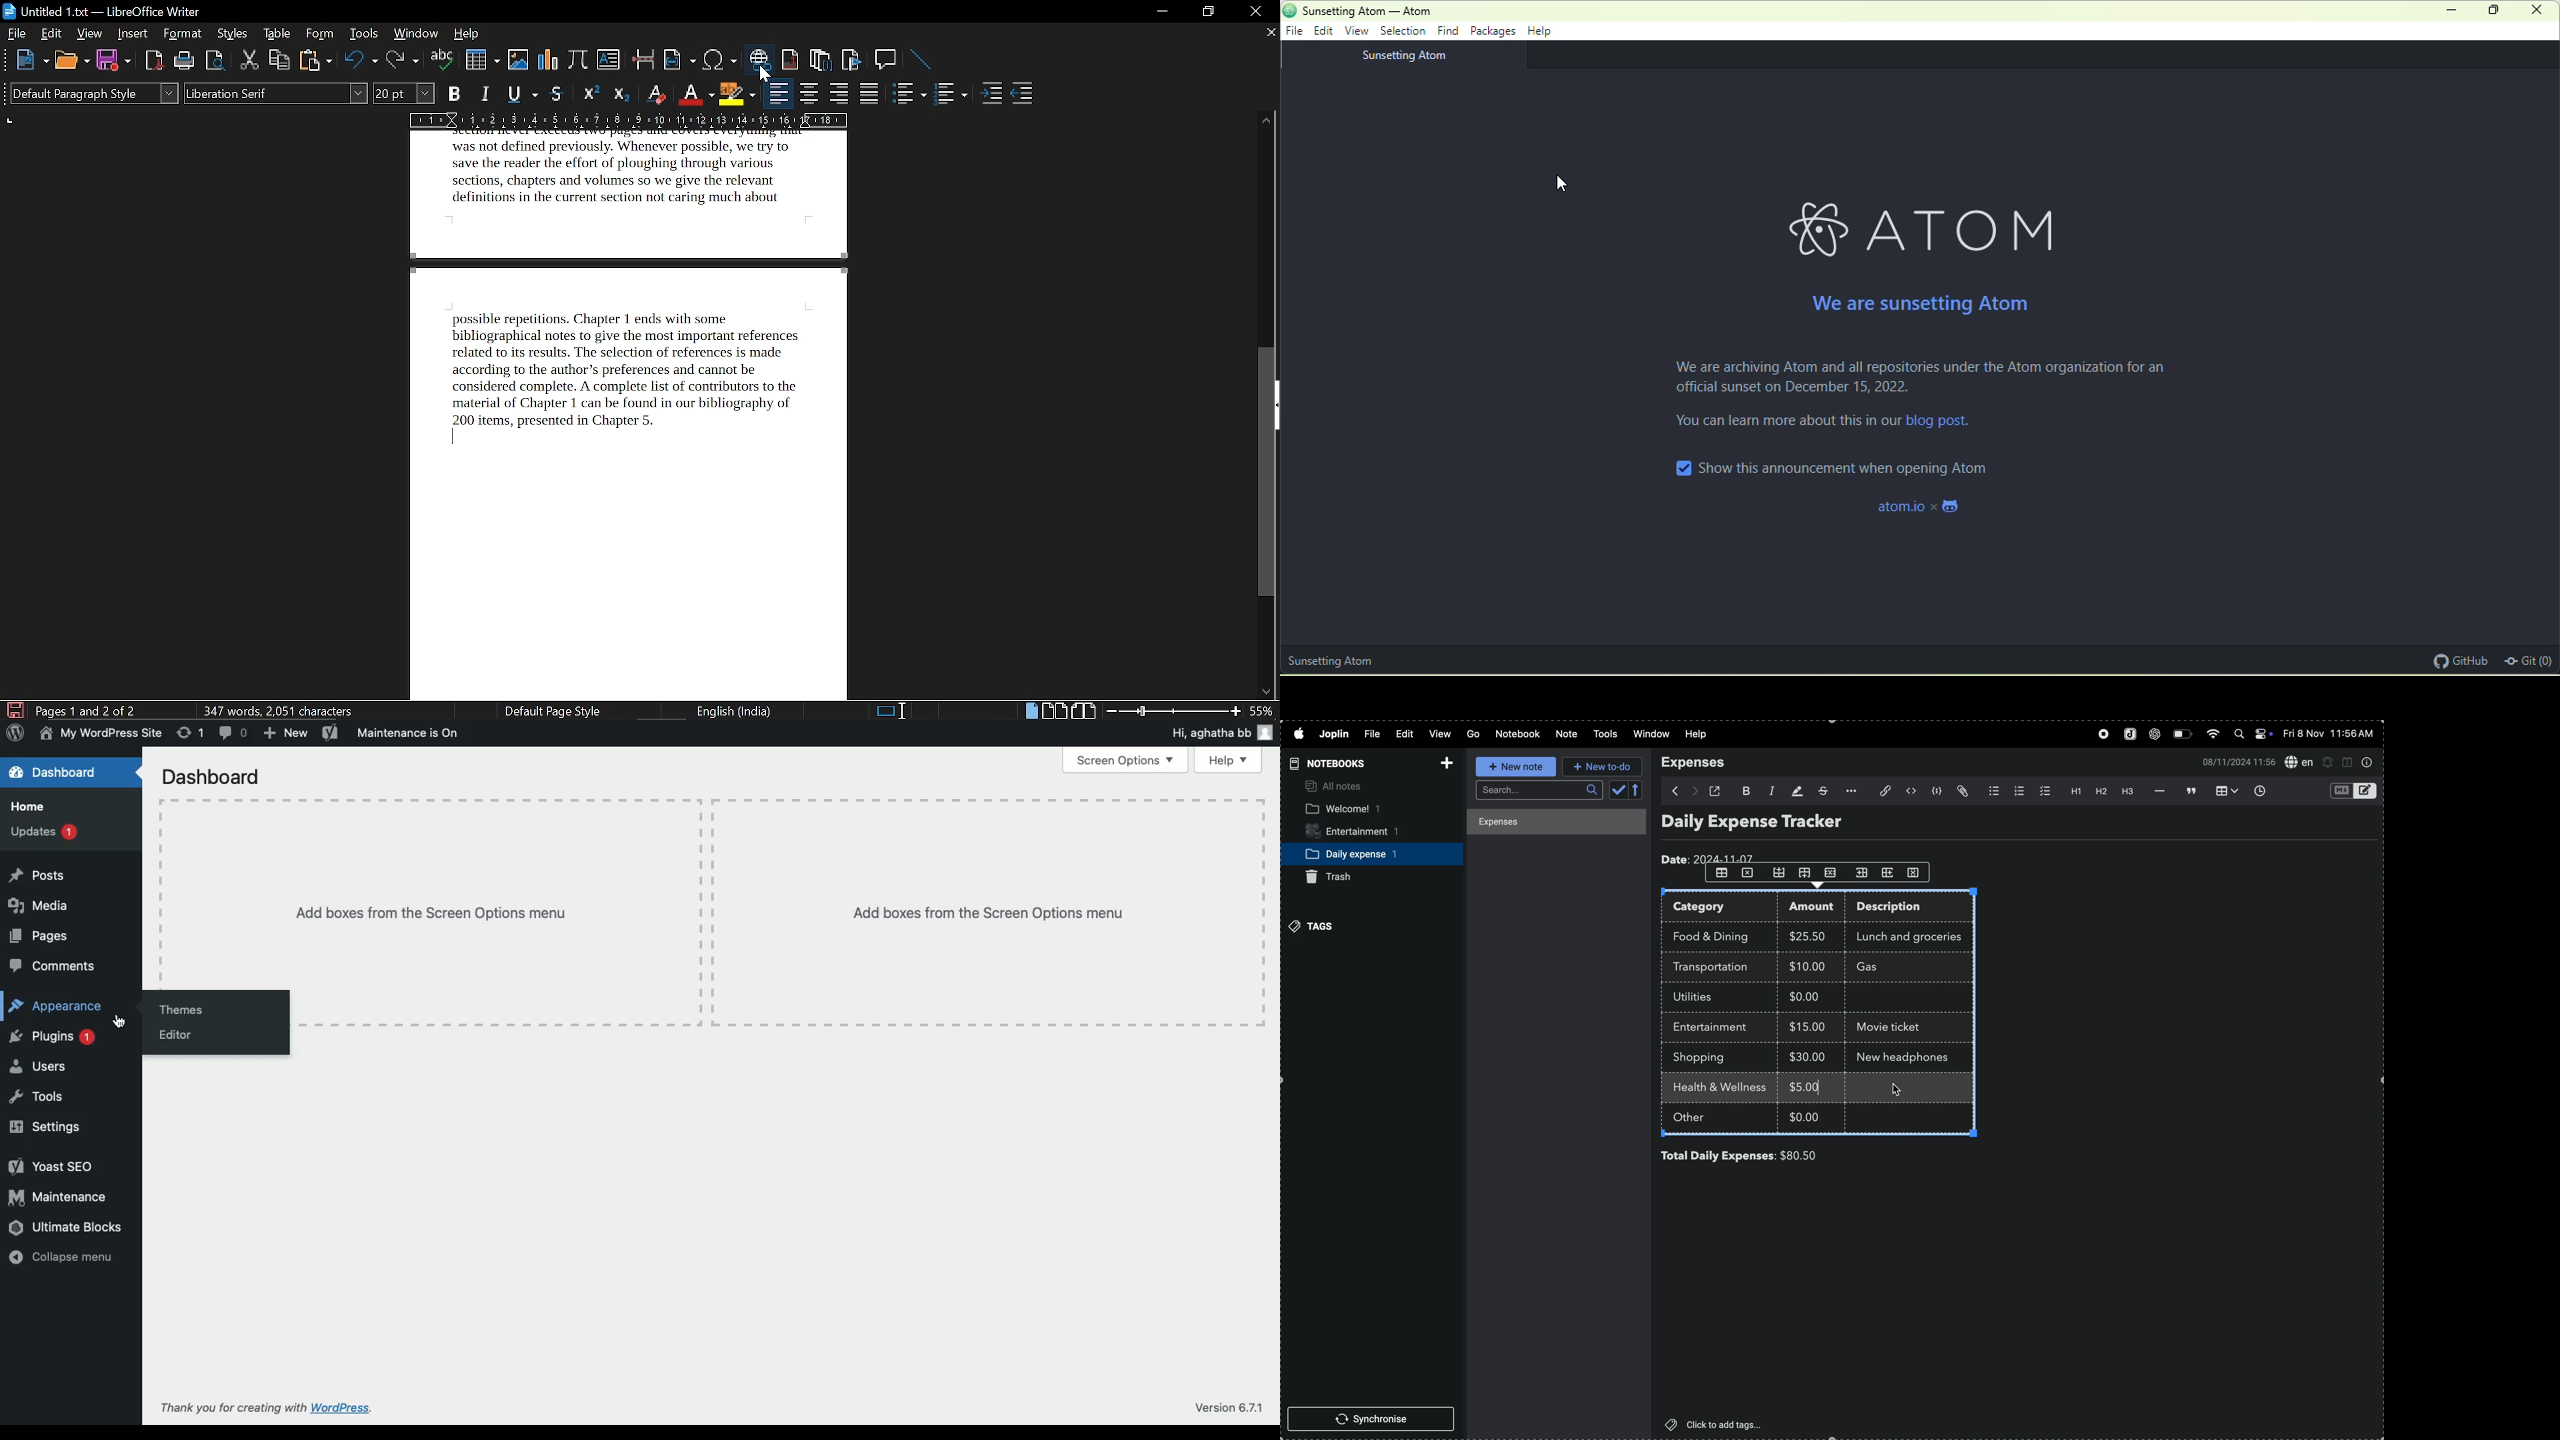 This screenshot has width=2576, height=1456. What do you see at coordinates (1565, 734) in the screenshot?
I see `note` at bounding box center [1565, 734].